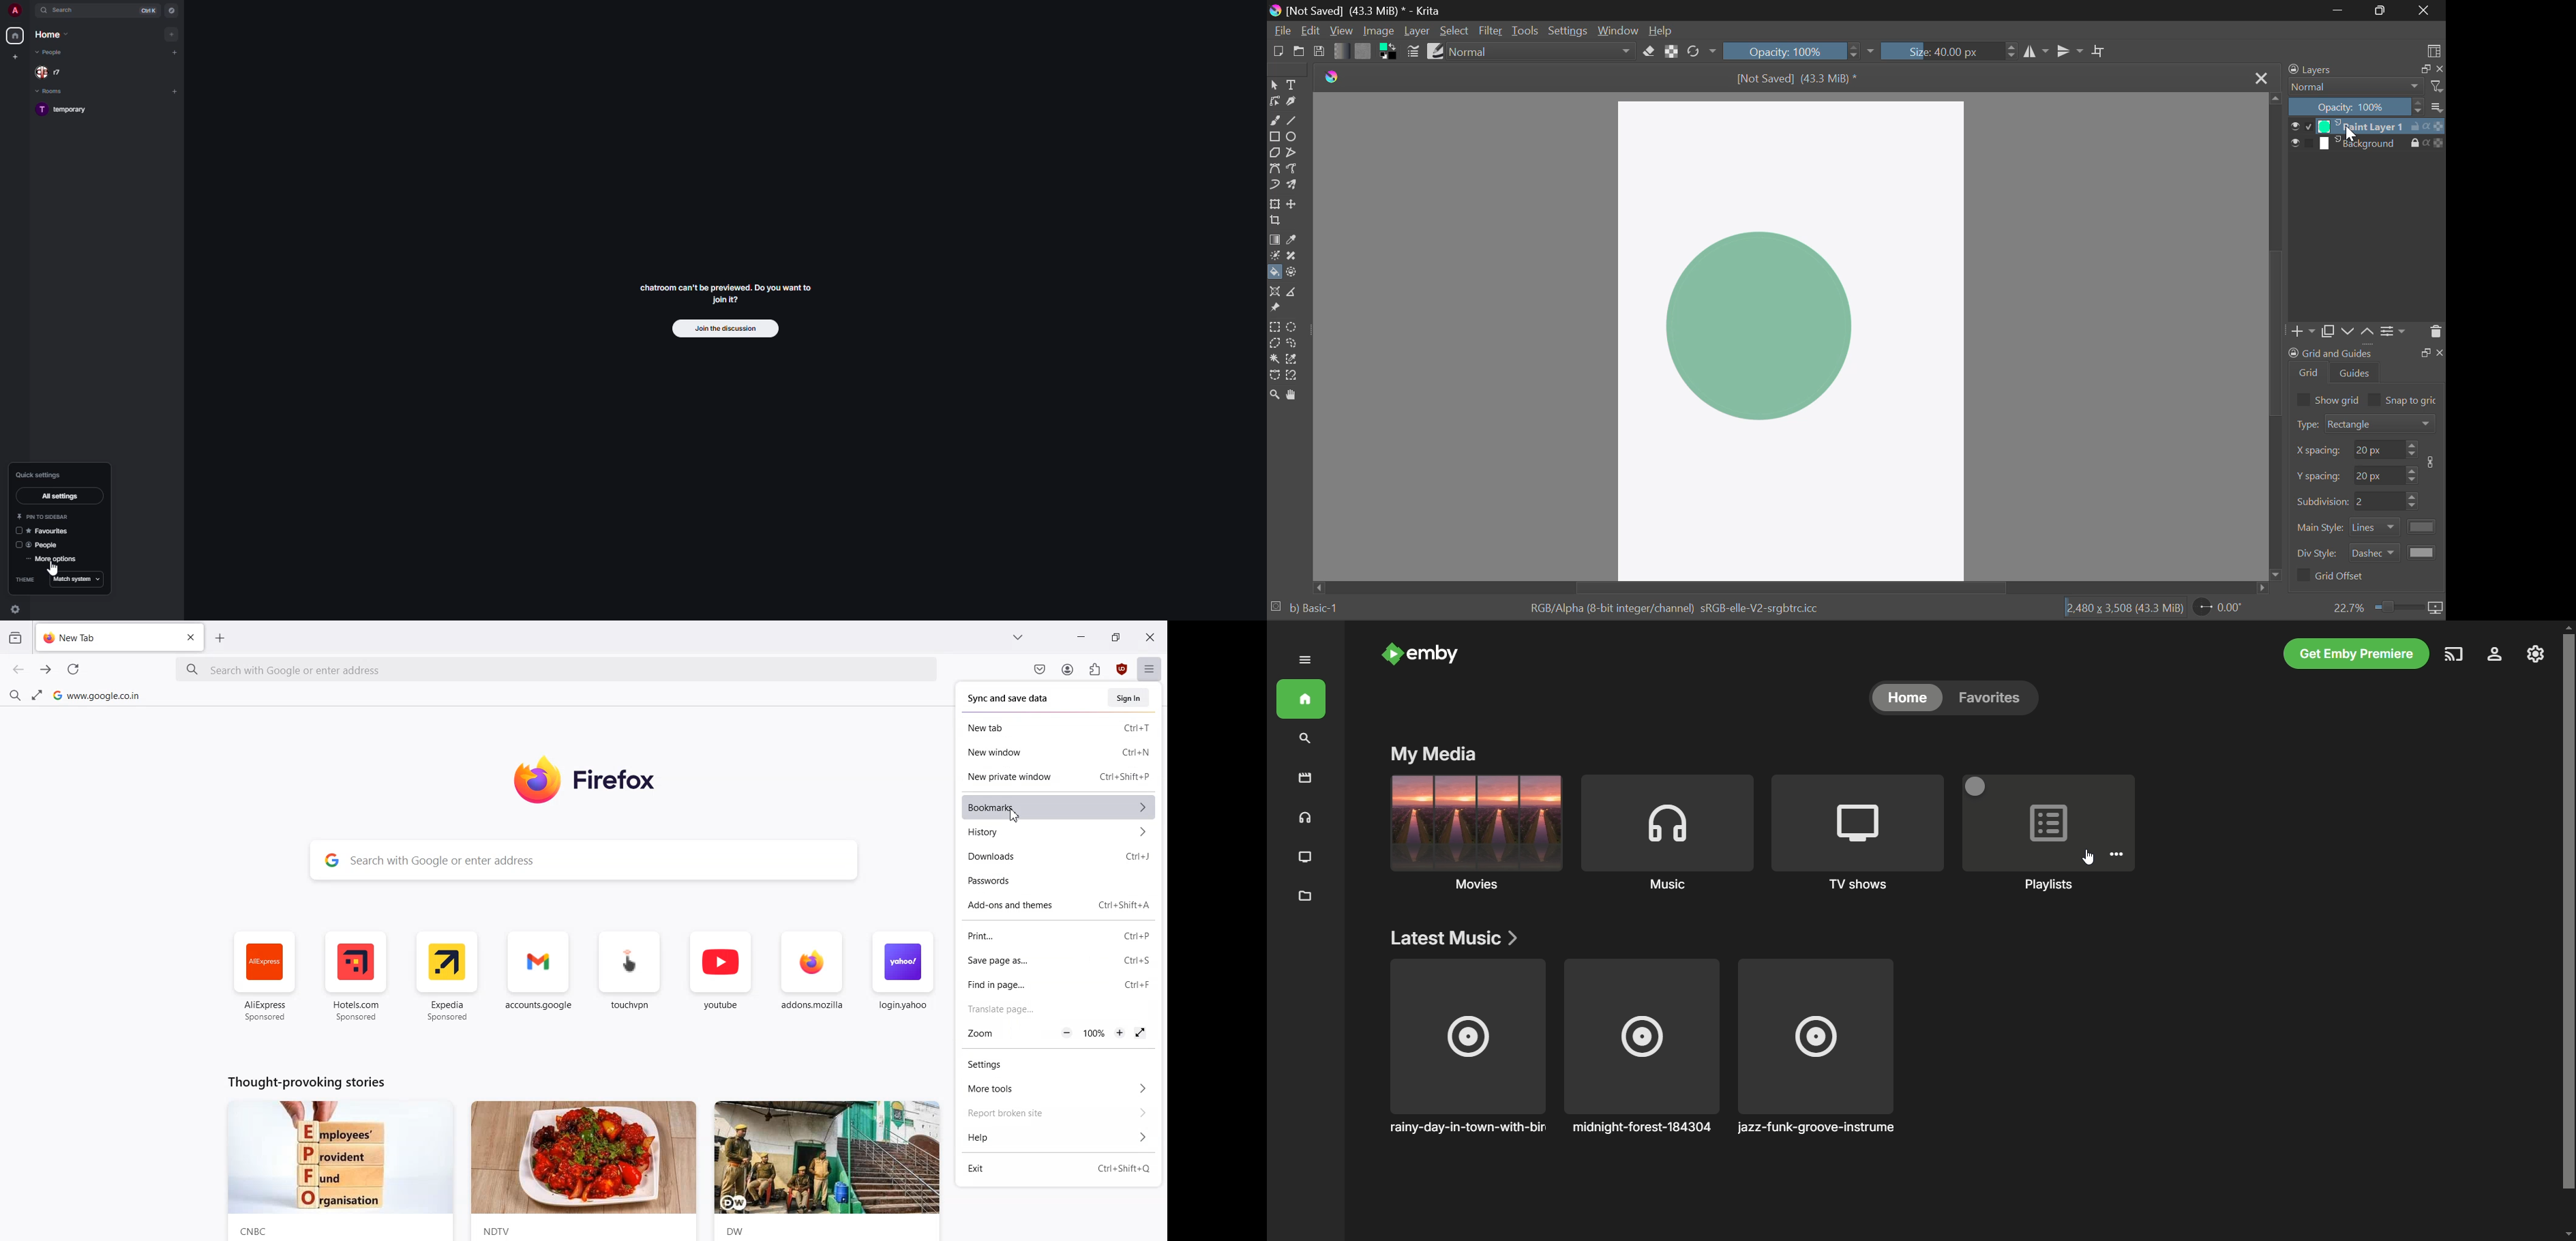 The image size is (2576, 1260). I want to click on home, so click(53, 34).